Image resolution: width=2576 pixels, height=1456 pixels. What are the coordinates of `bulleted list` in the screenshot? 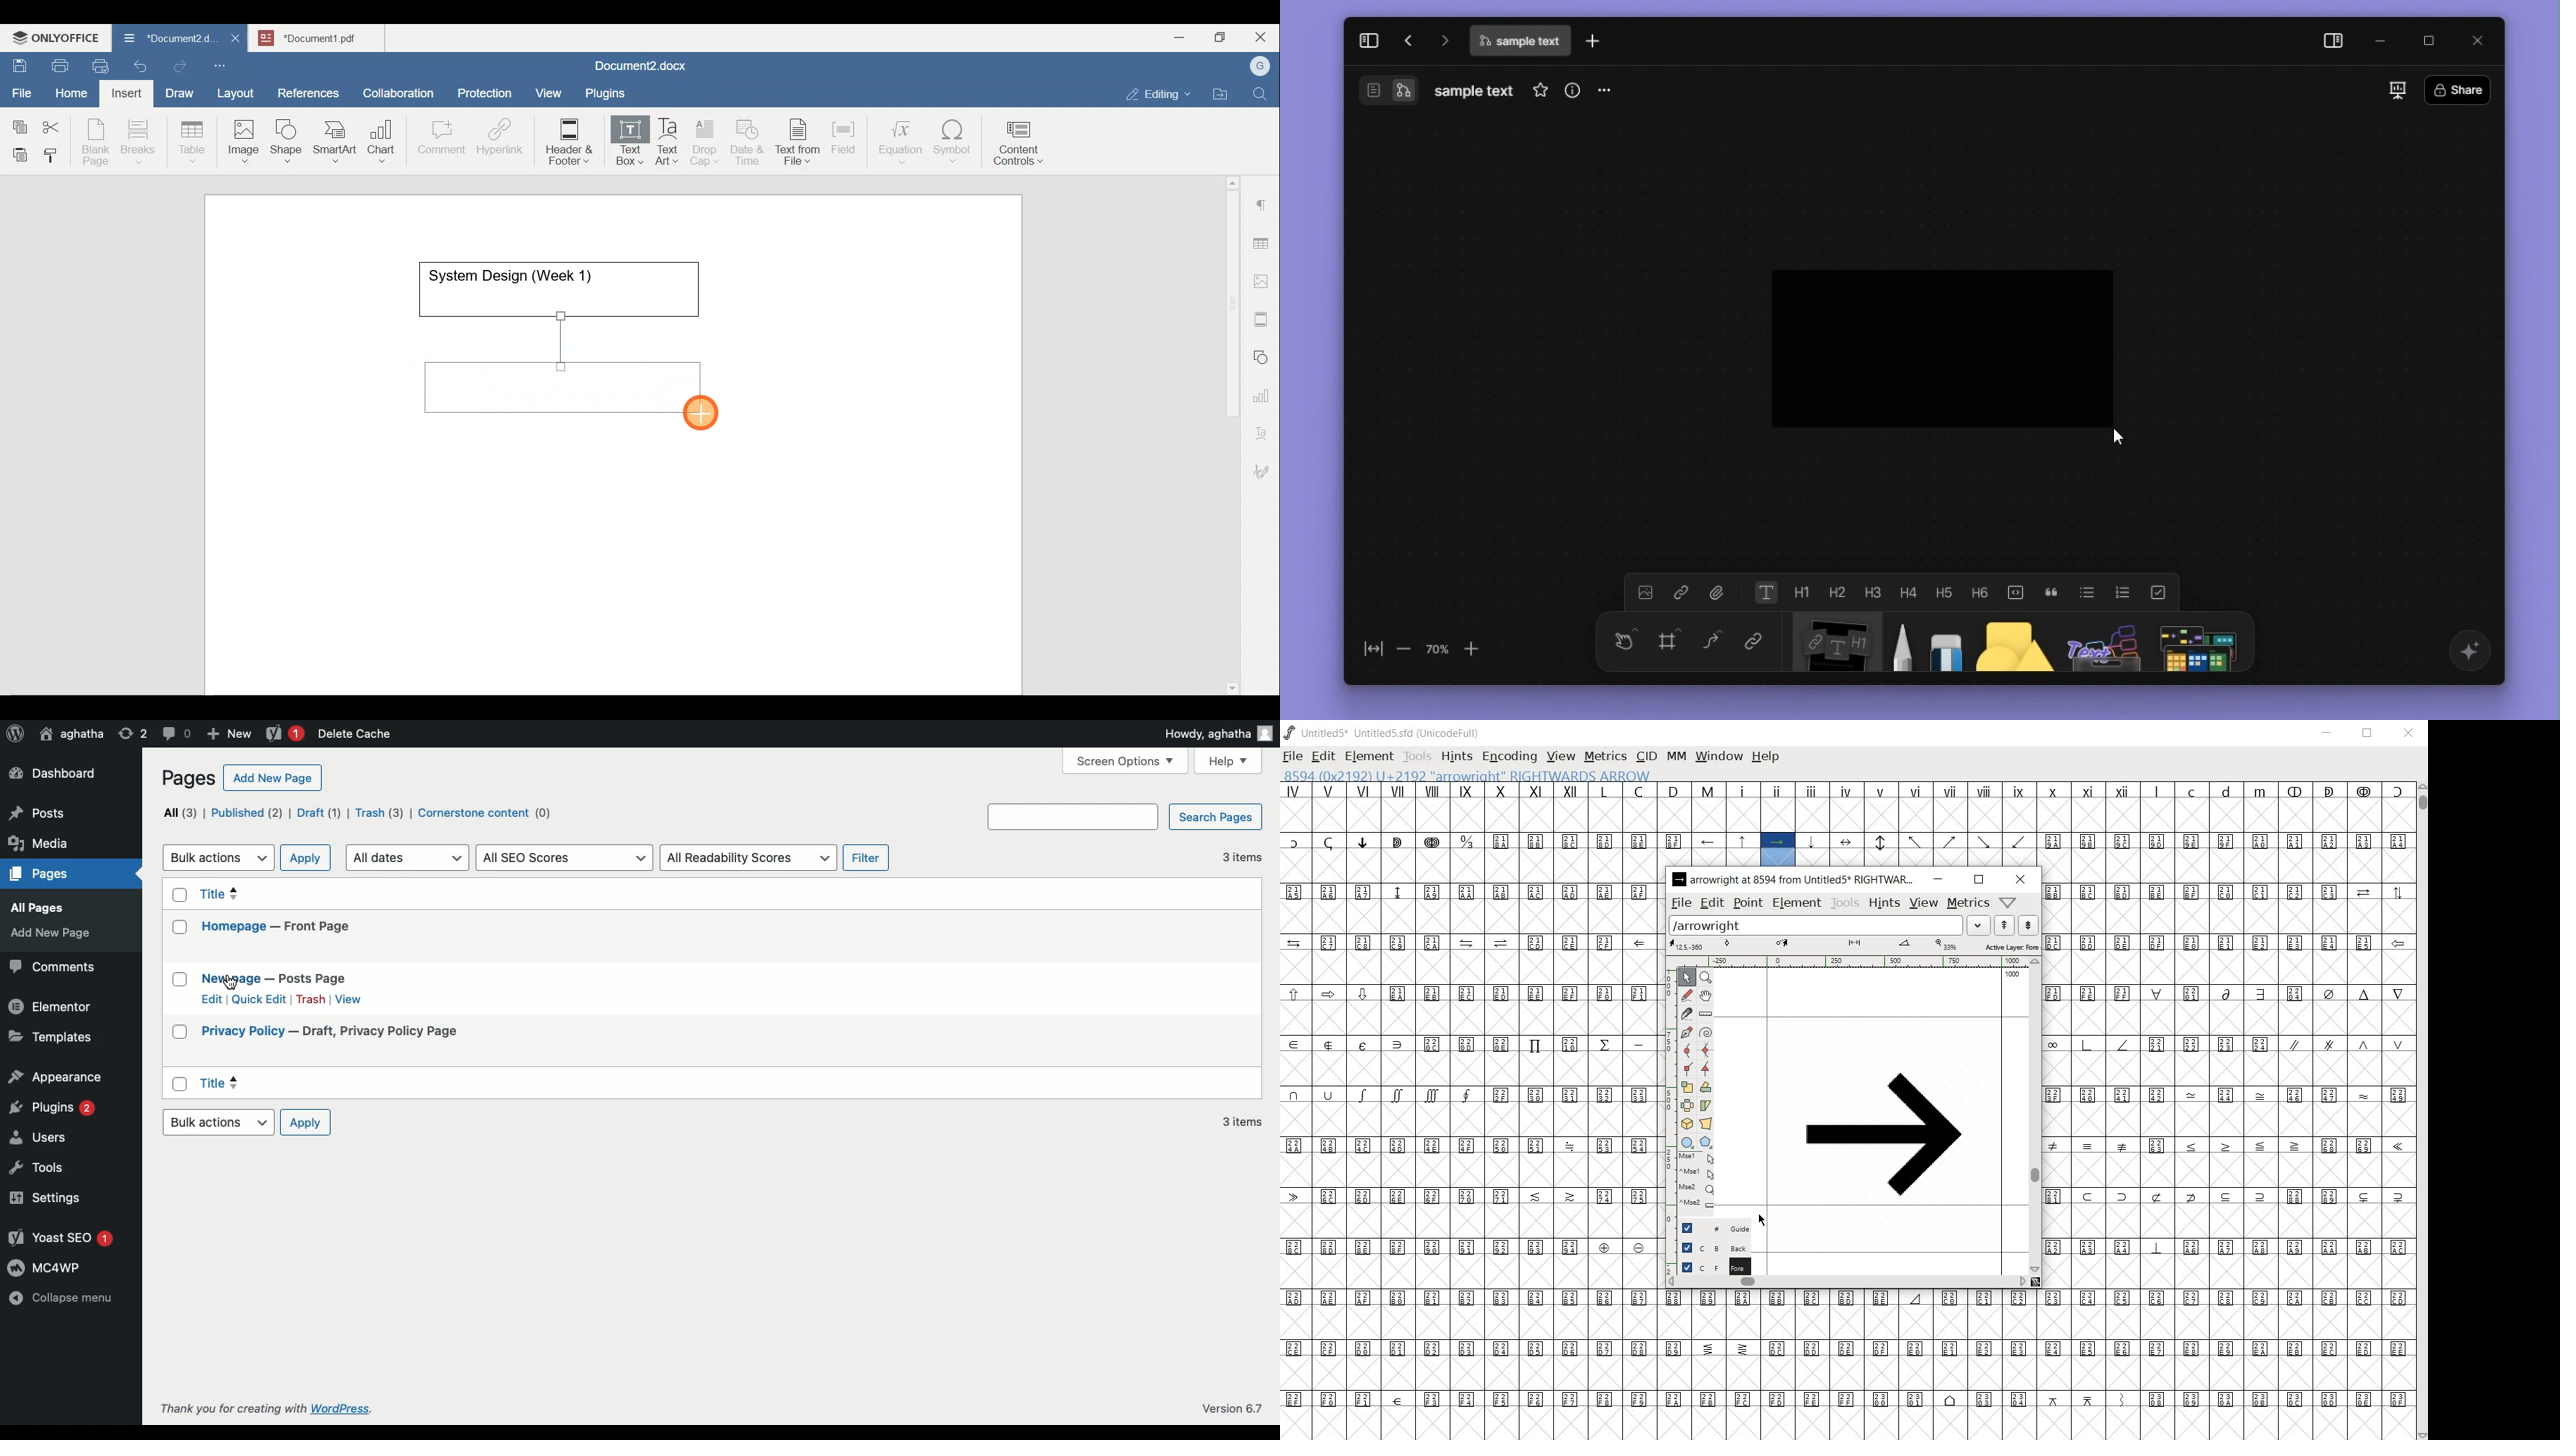 It's located at (2088, 591).